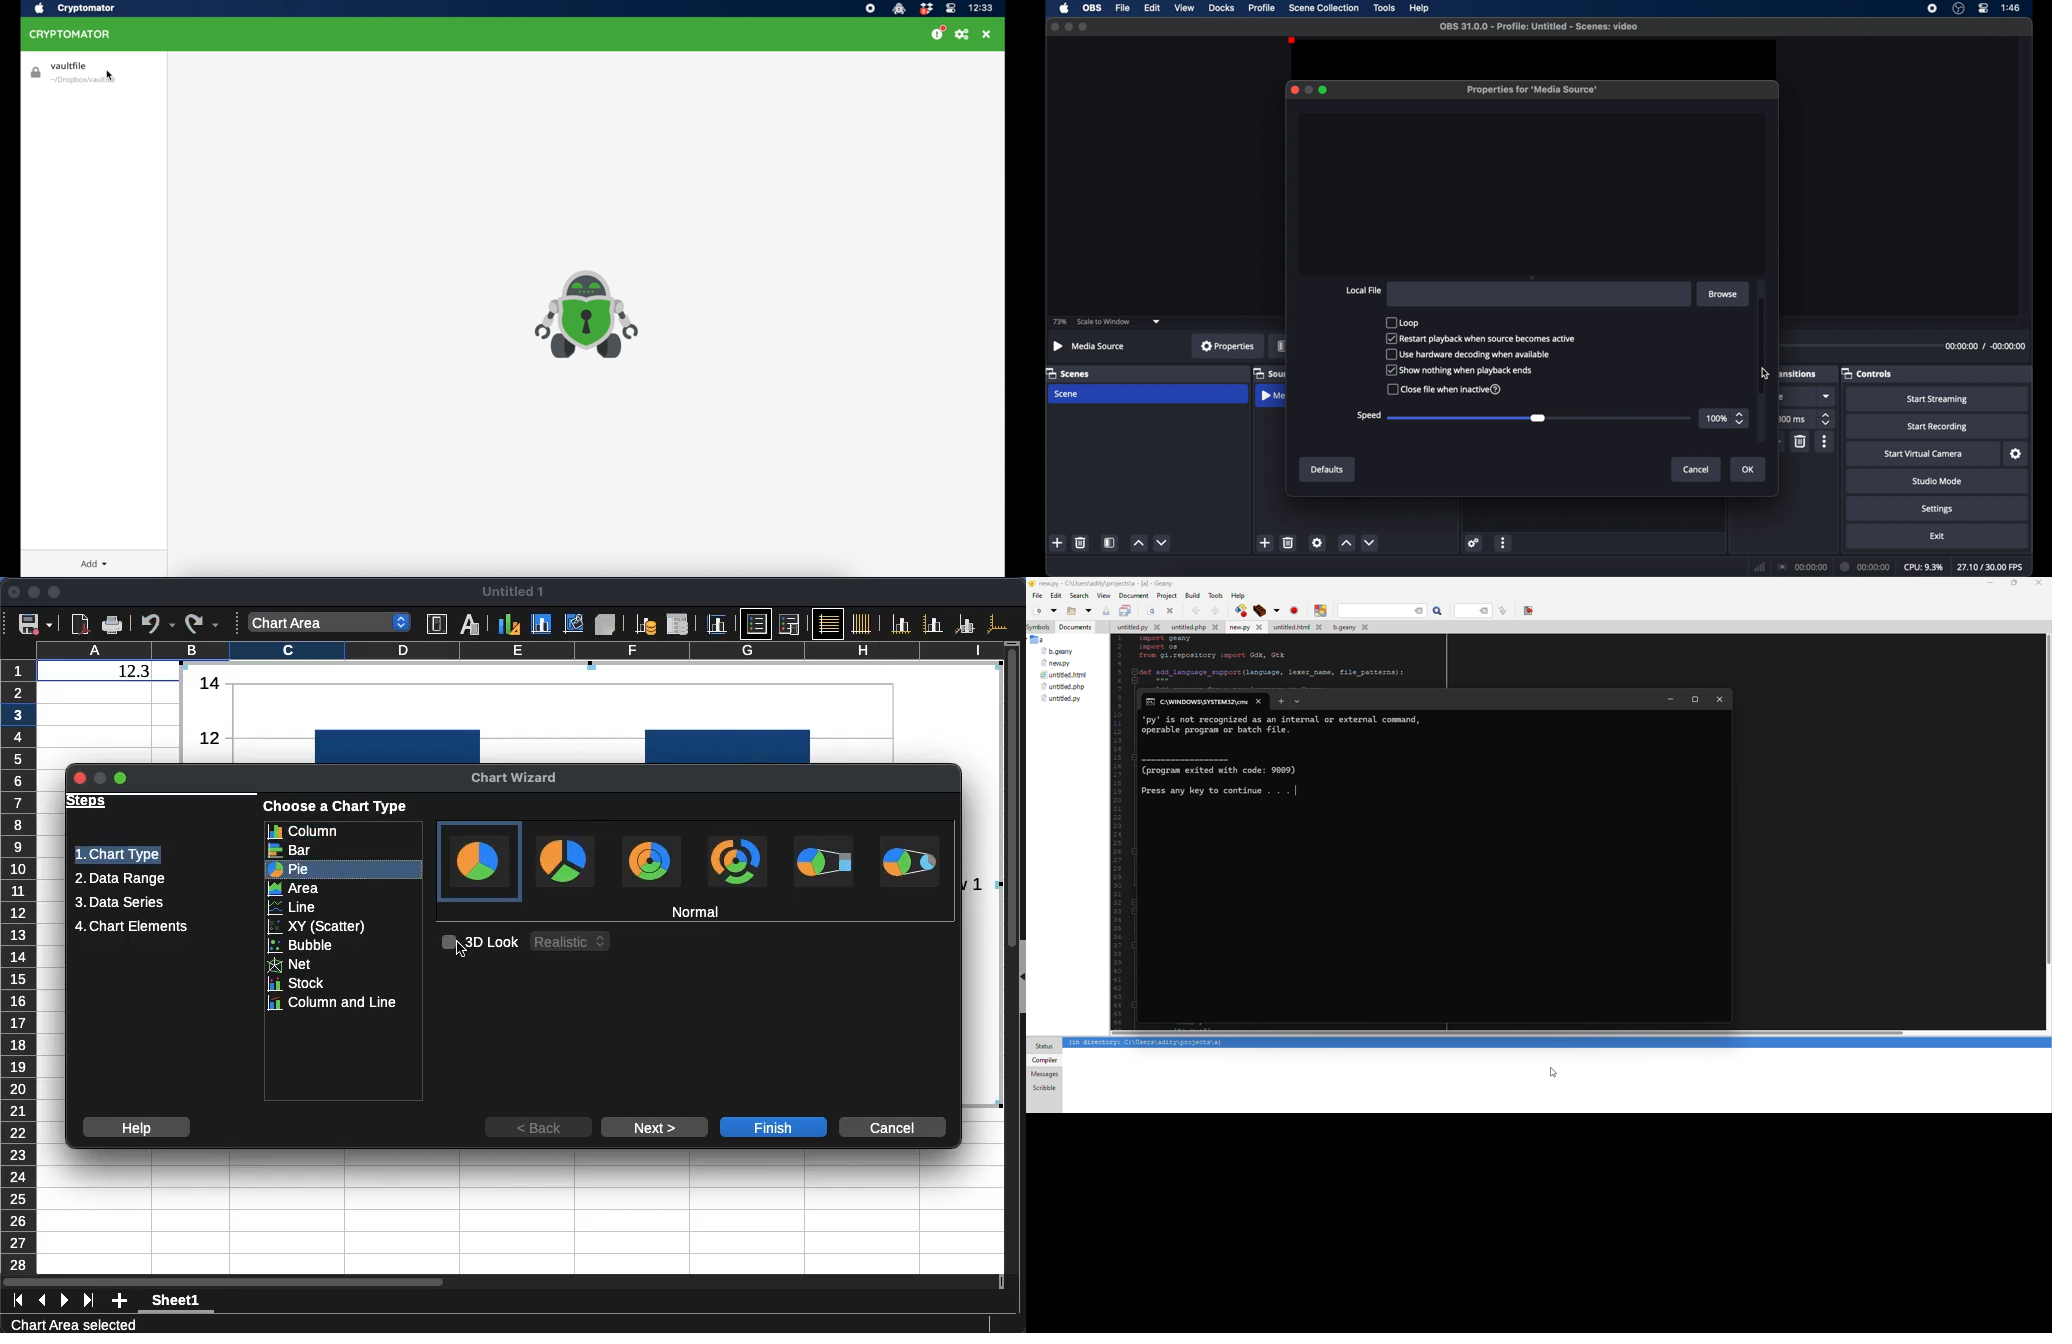  Describe the element at coordinates (1184, 7) in the screenshot. I see `view` at that location.